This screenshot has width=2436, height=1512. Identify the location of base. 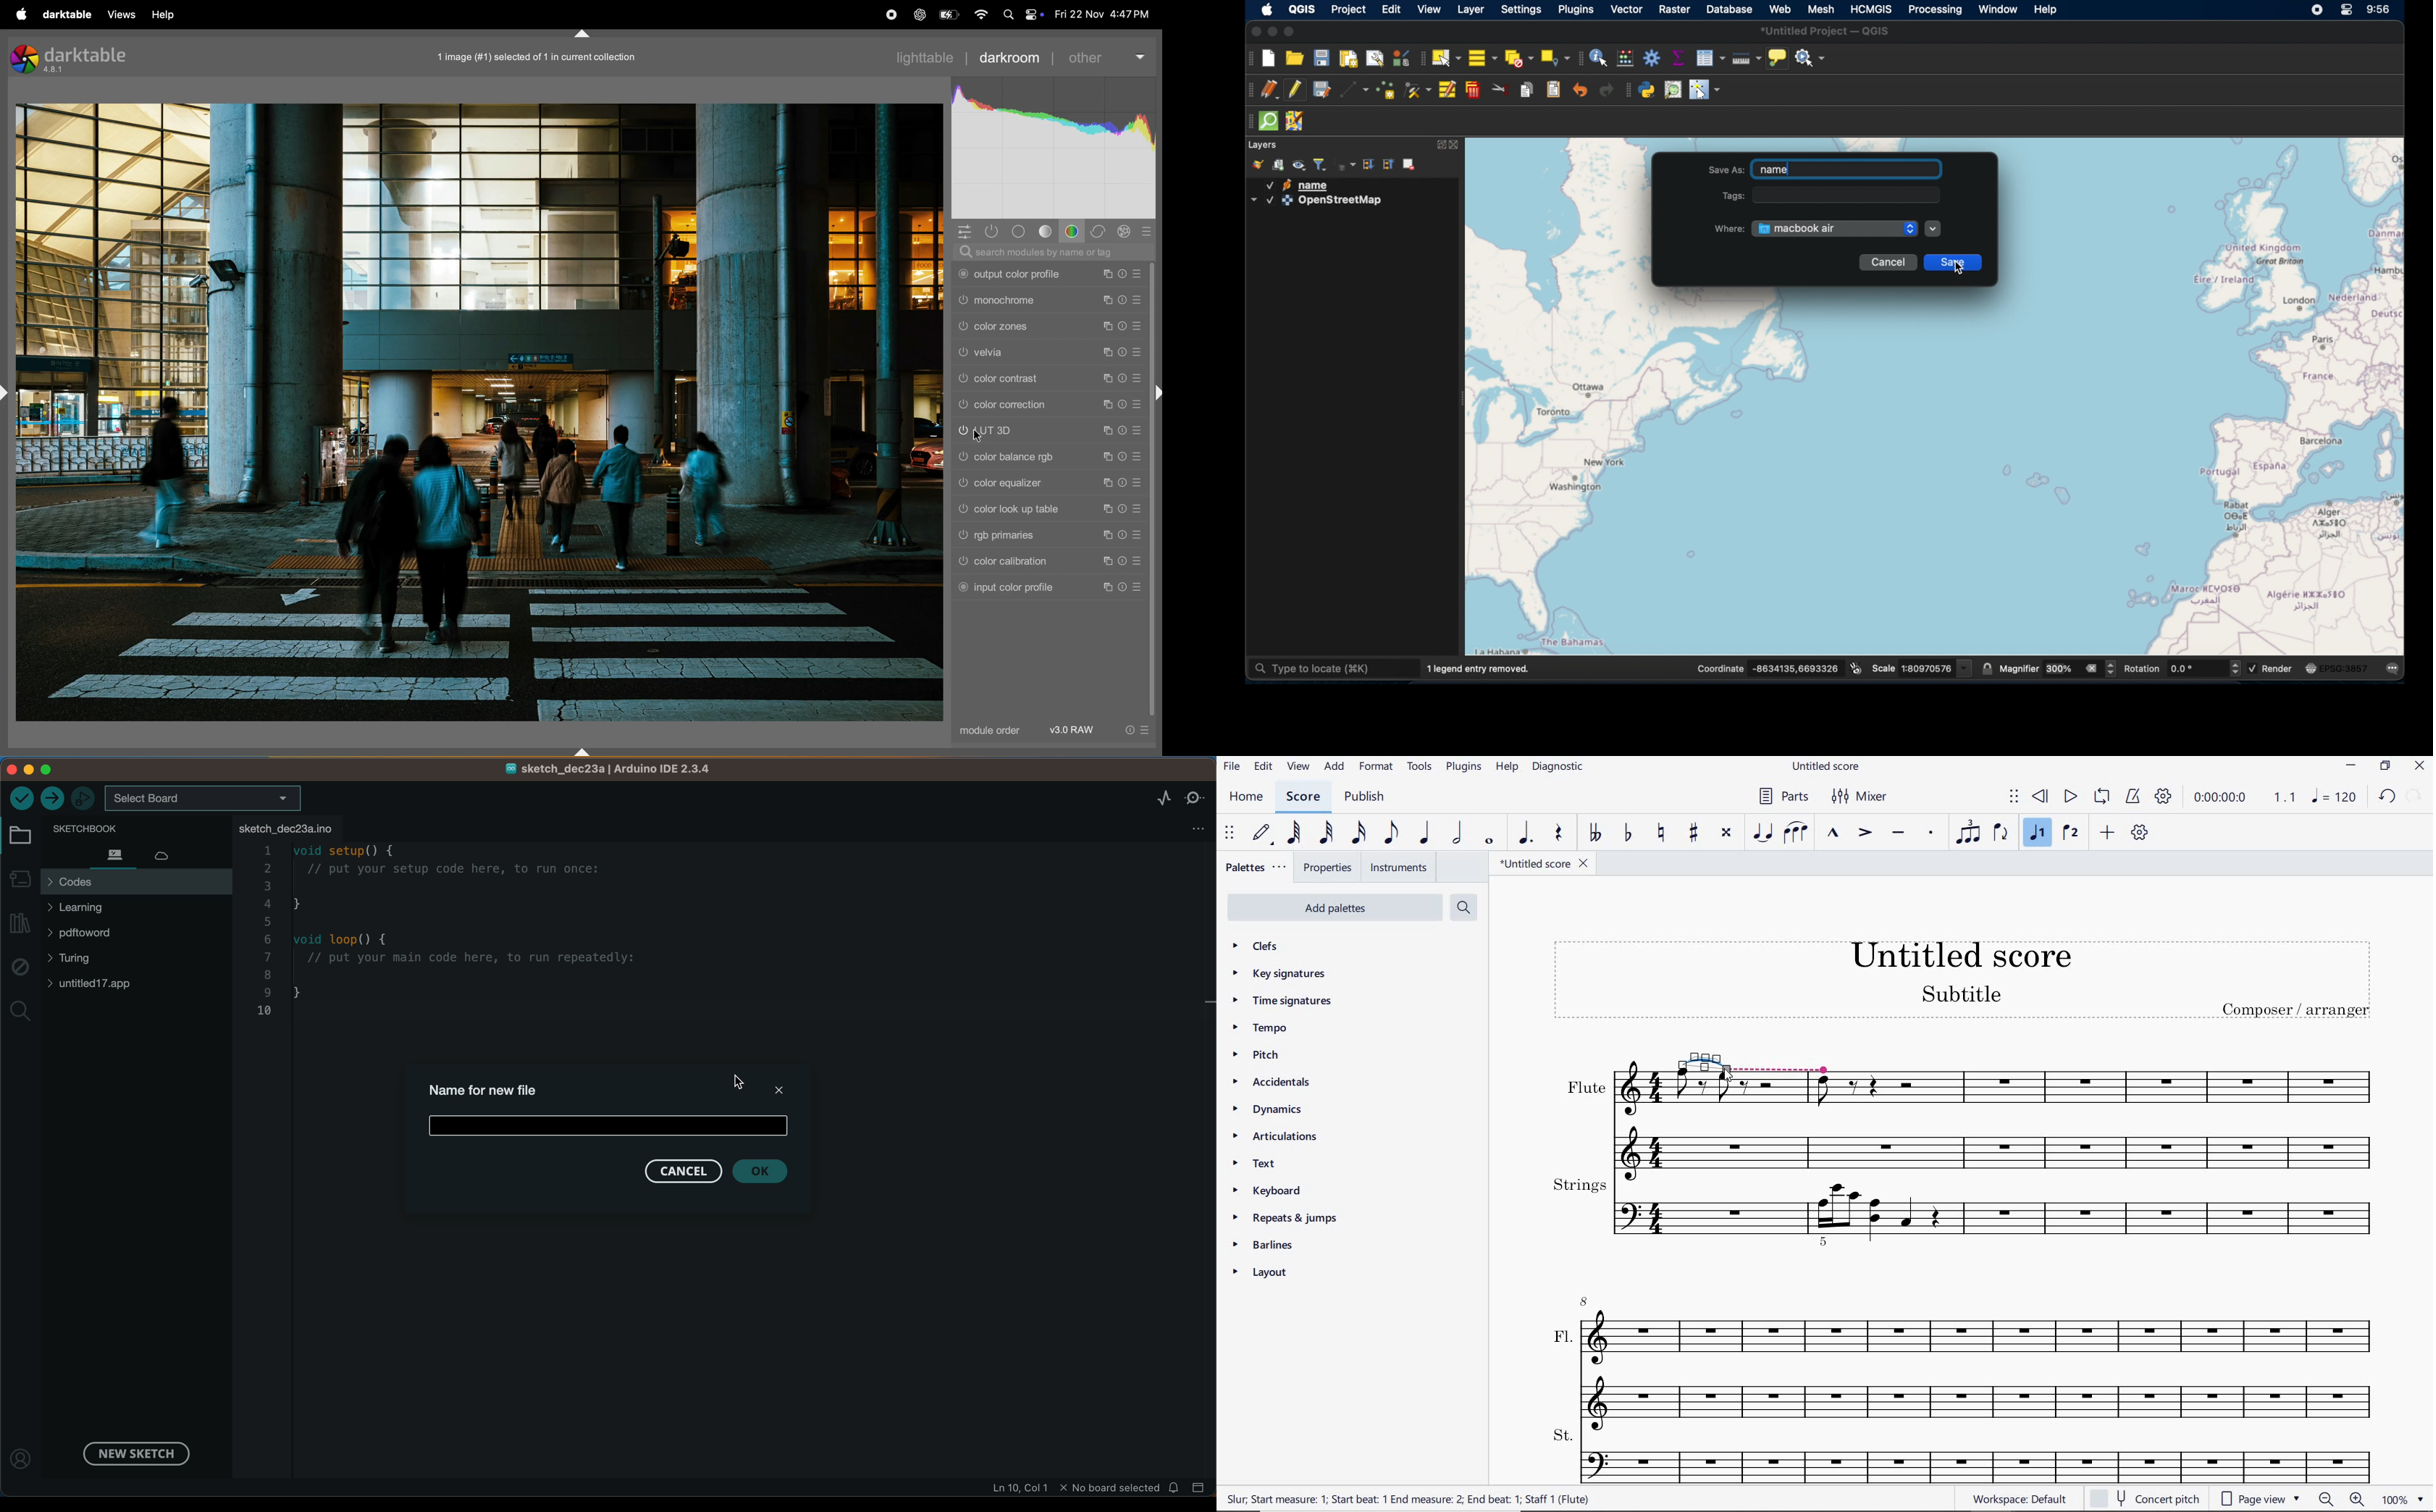
(1021, 232).